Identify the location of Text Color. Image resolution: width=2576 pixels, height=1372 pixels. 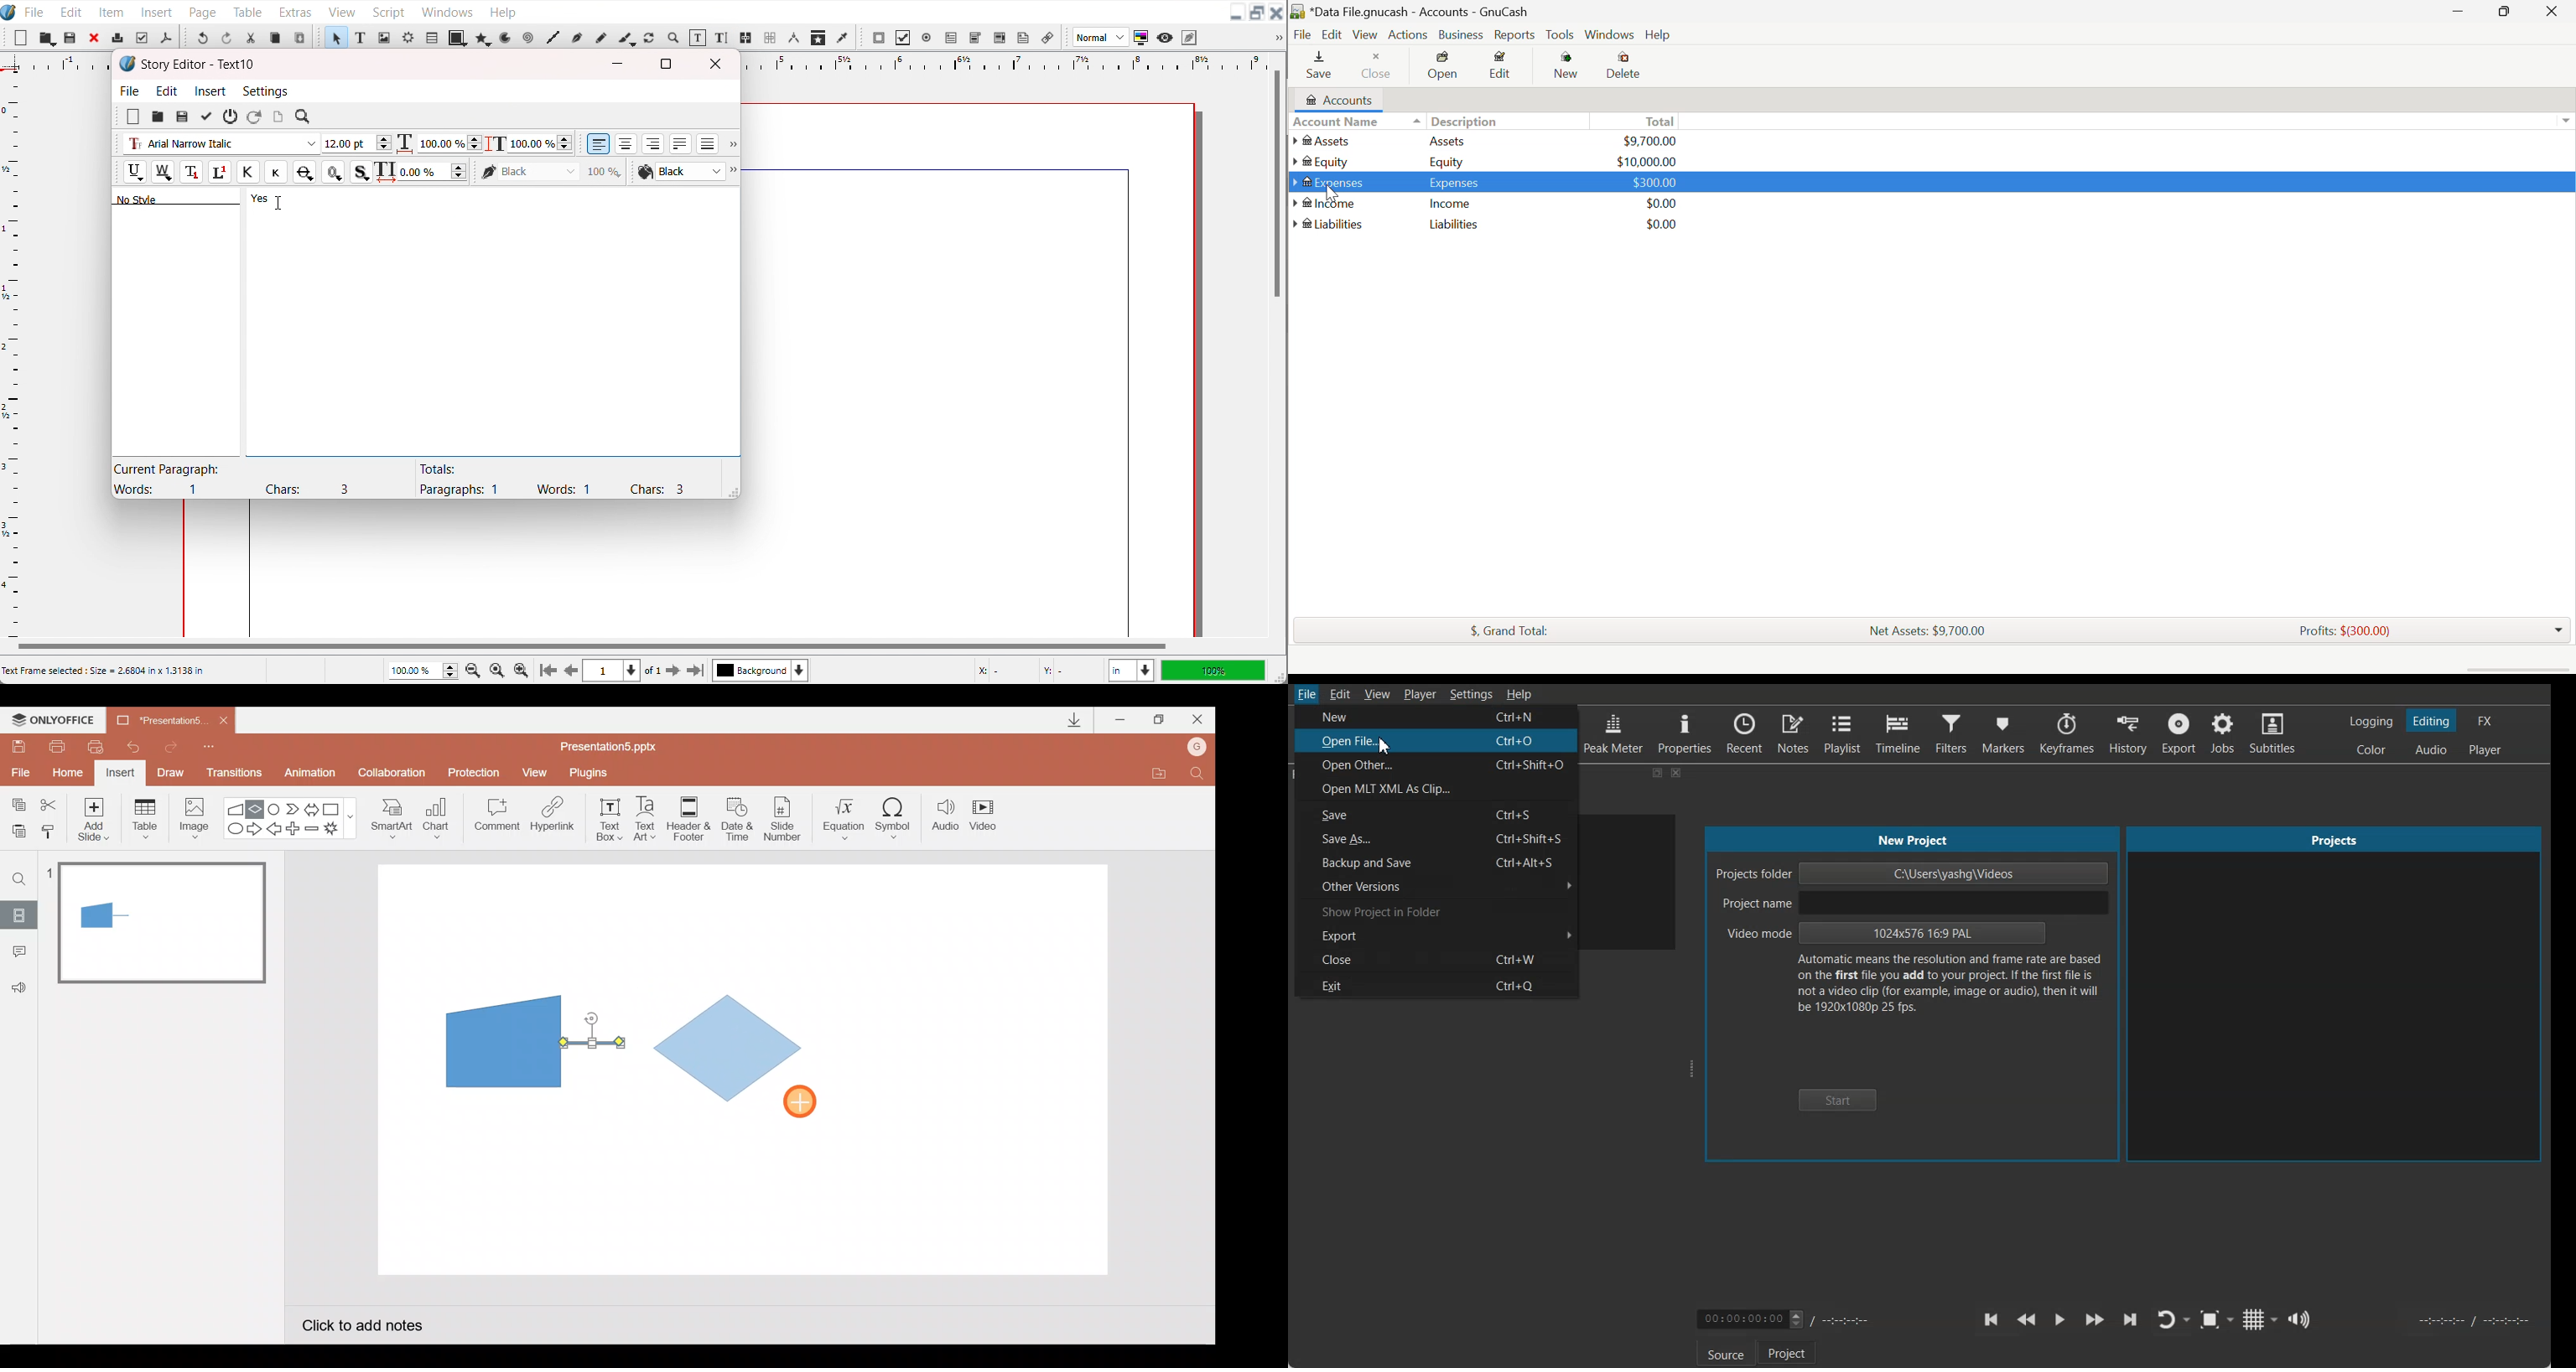
(680, 172).